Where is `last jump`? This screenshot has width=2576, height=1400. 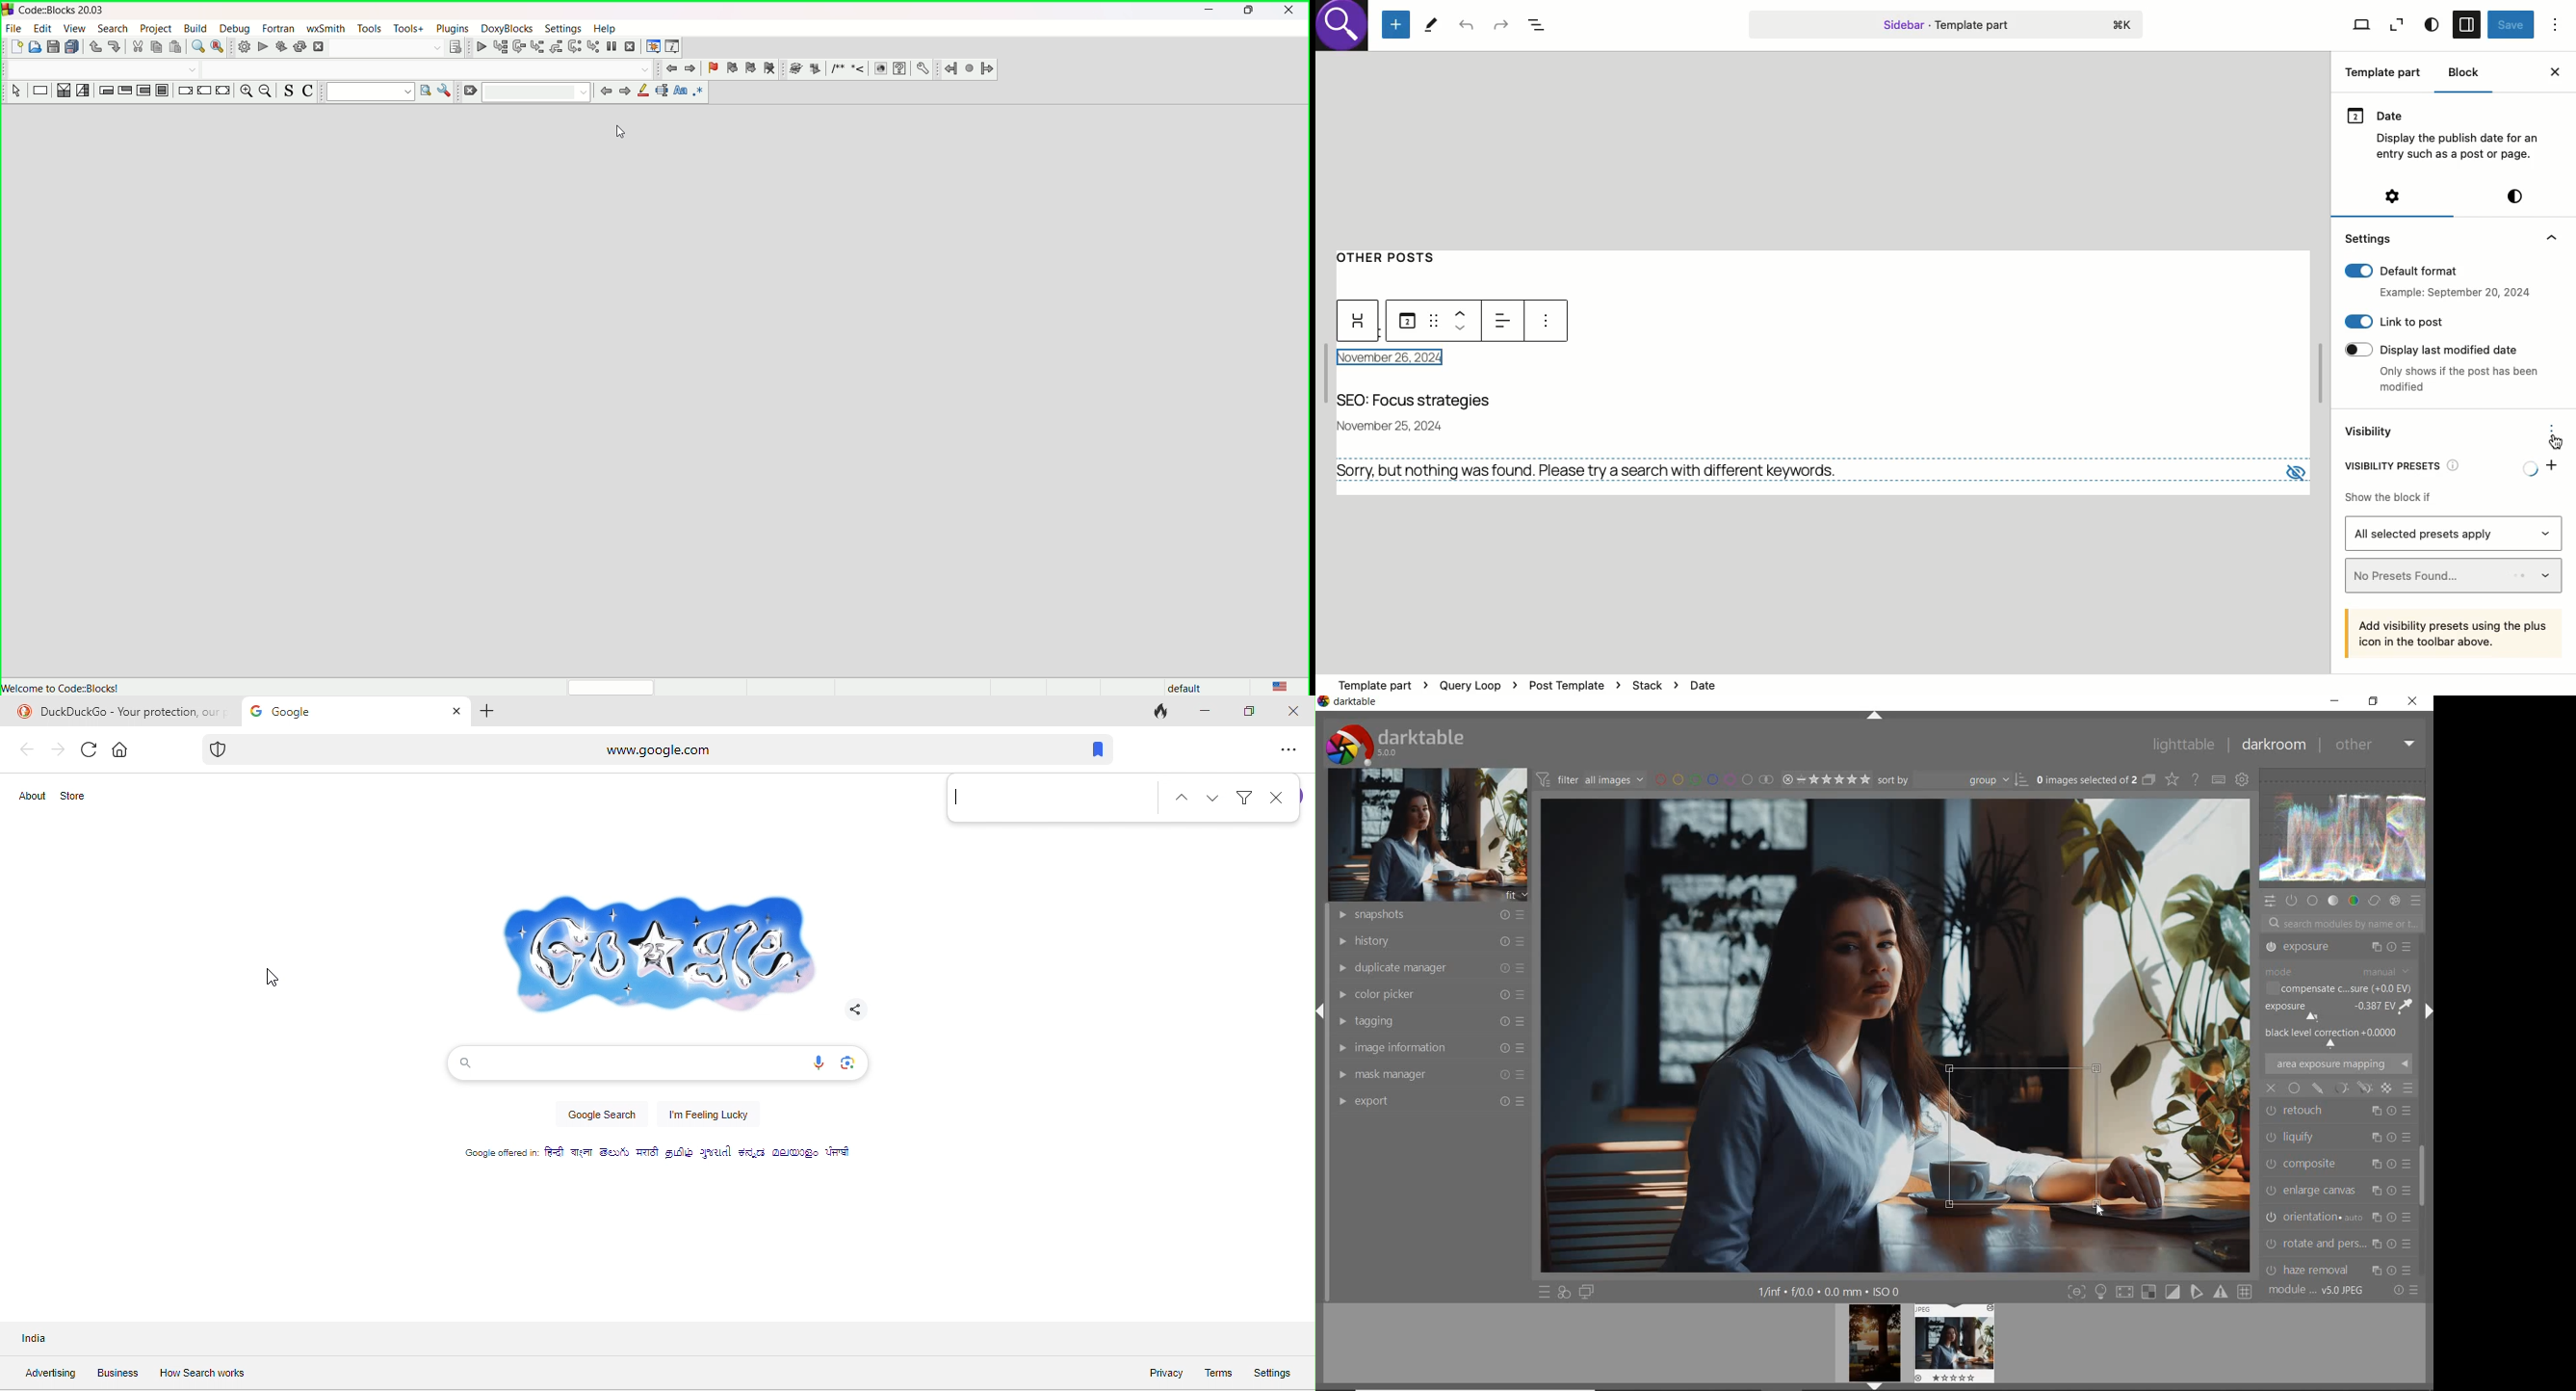
last jump is located at coordinates (970, 70).